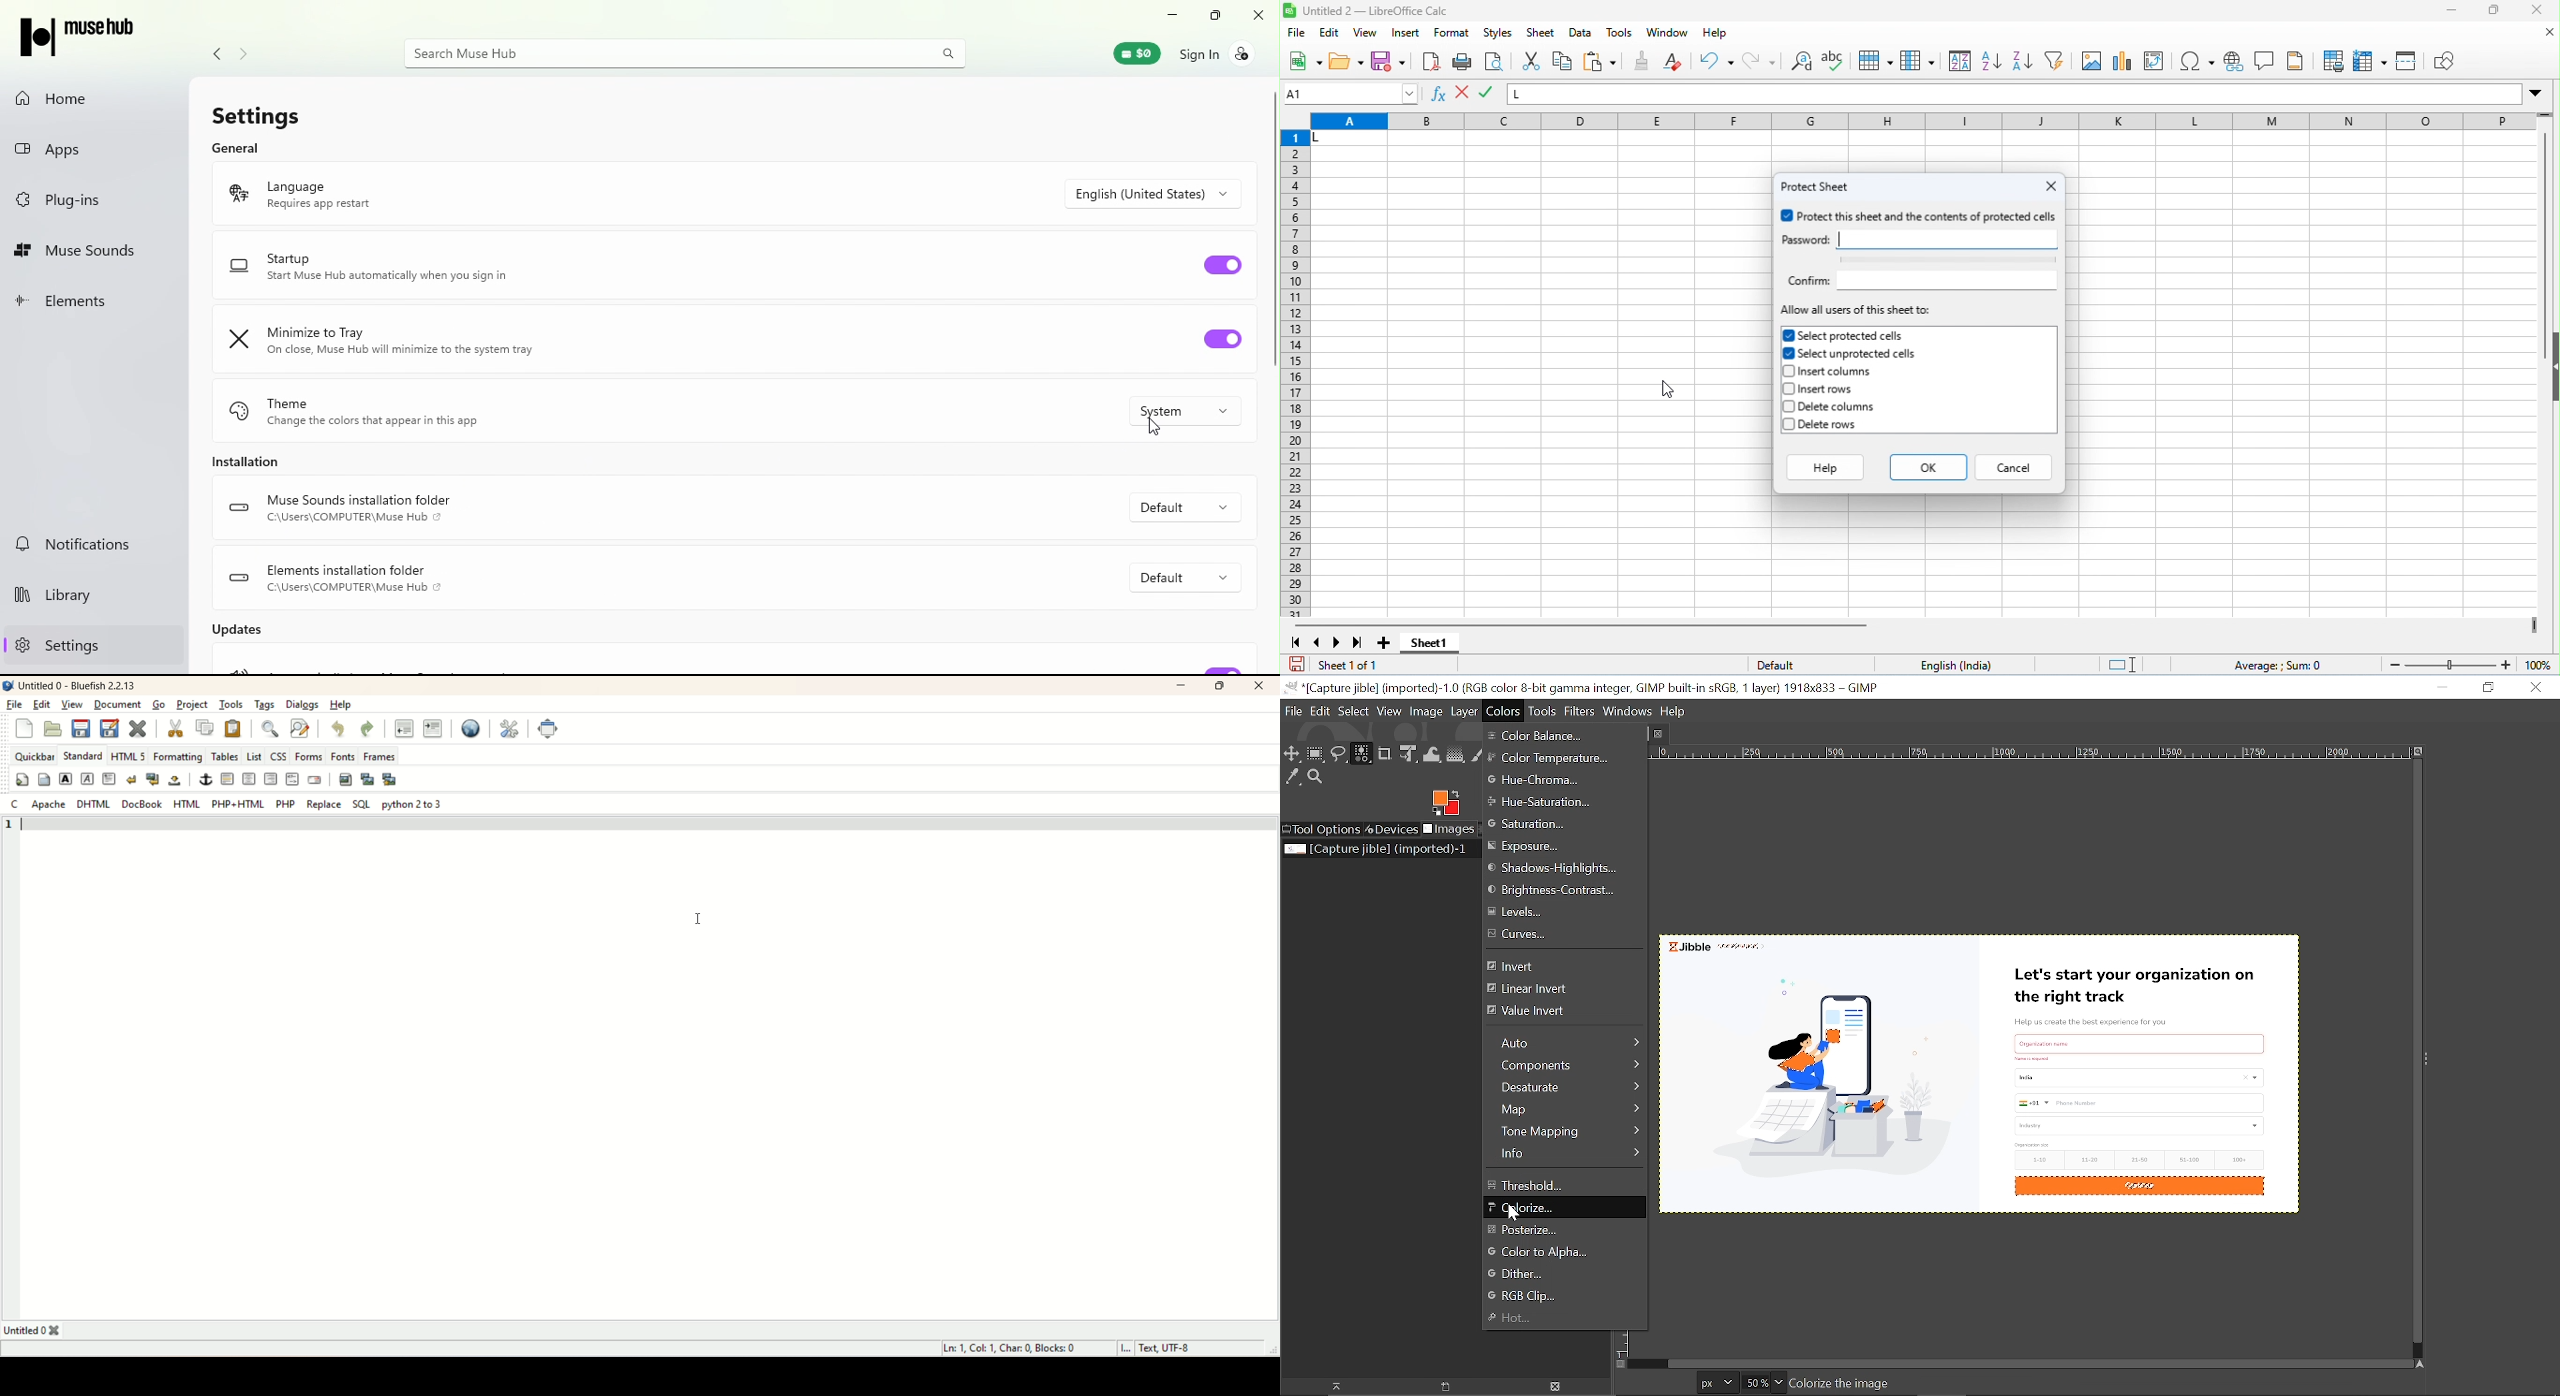 The image size is (2576, 1400). Describe the element at coordinates (109, 780) in the screenshot. I see `paragraph` at that location.